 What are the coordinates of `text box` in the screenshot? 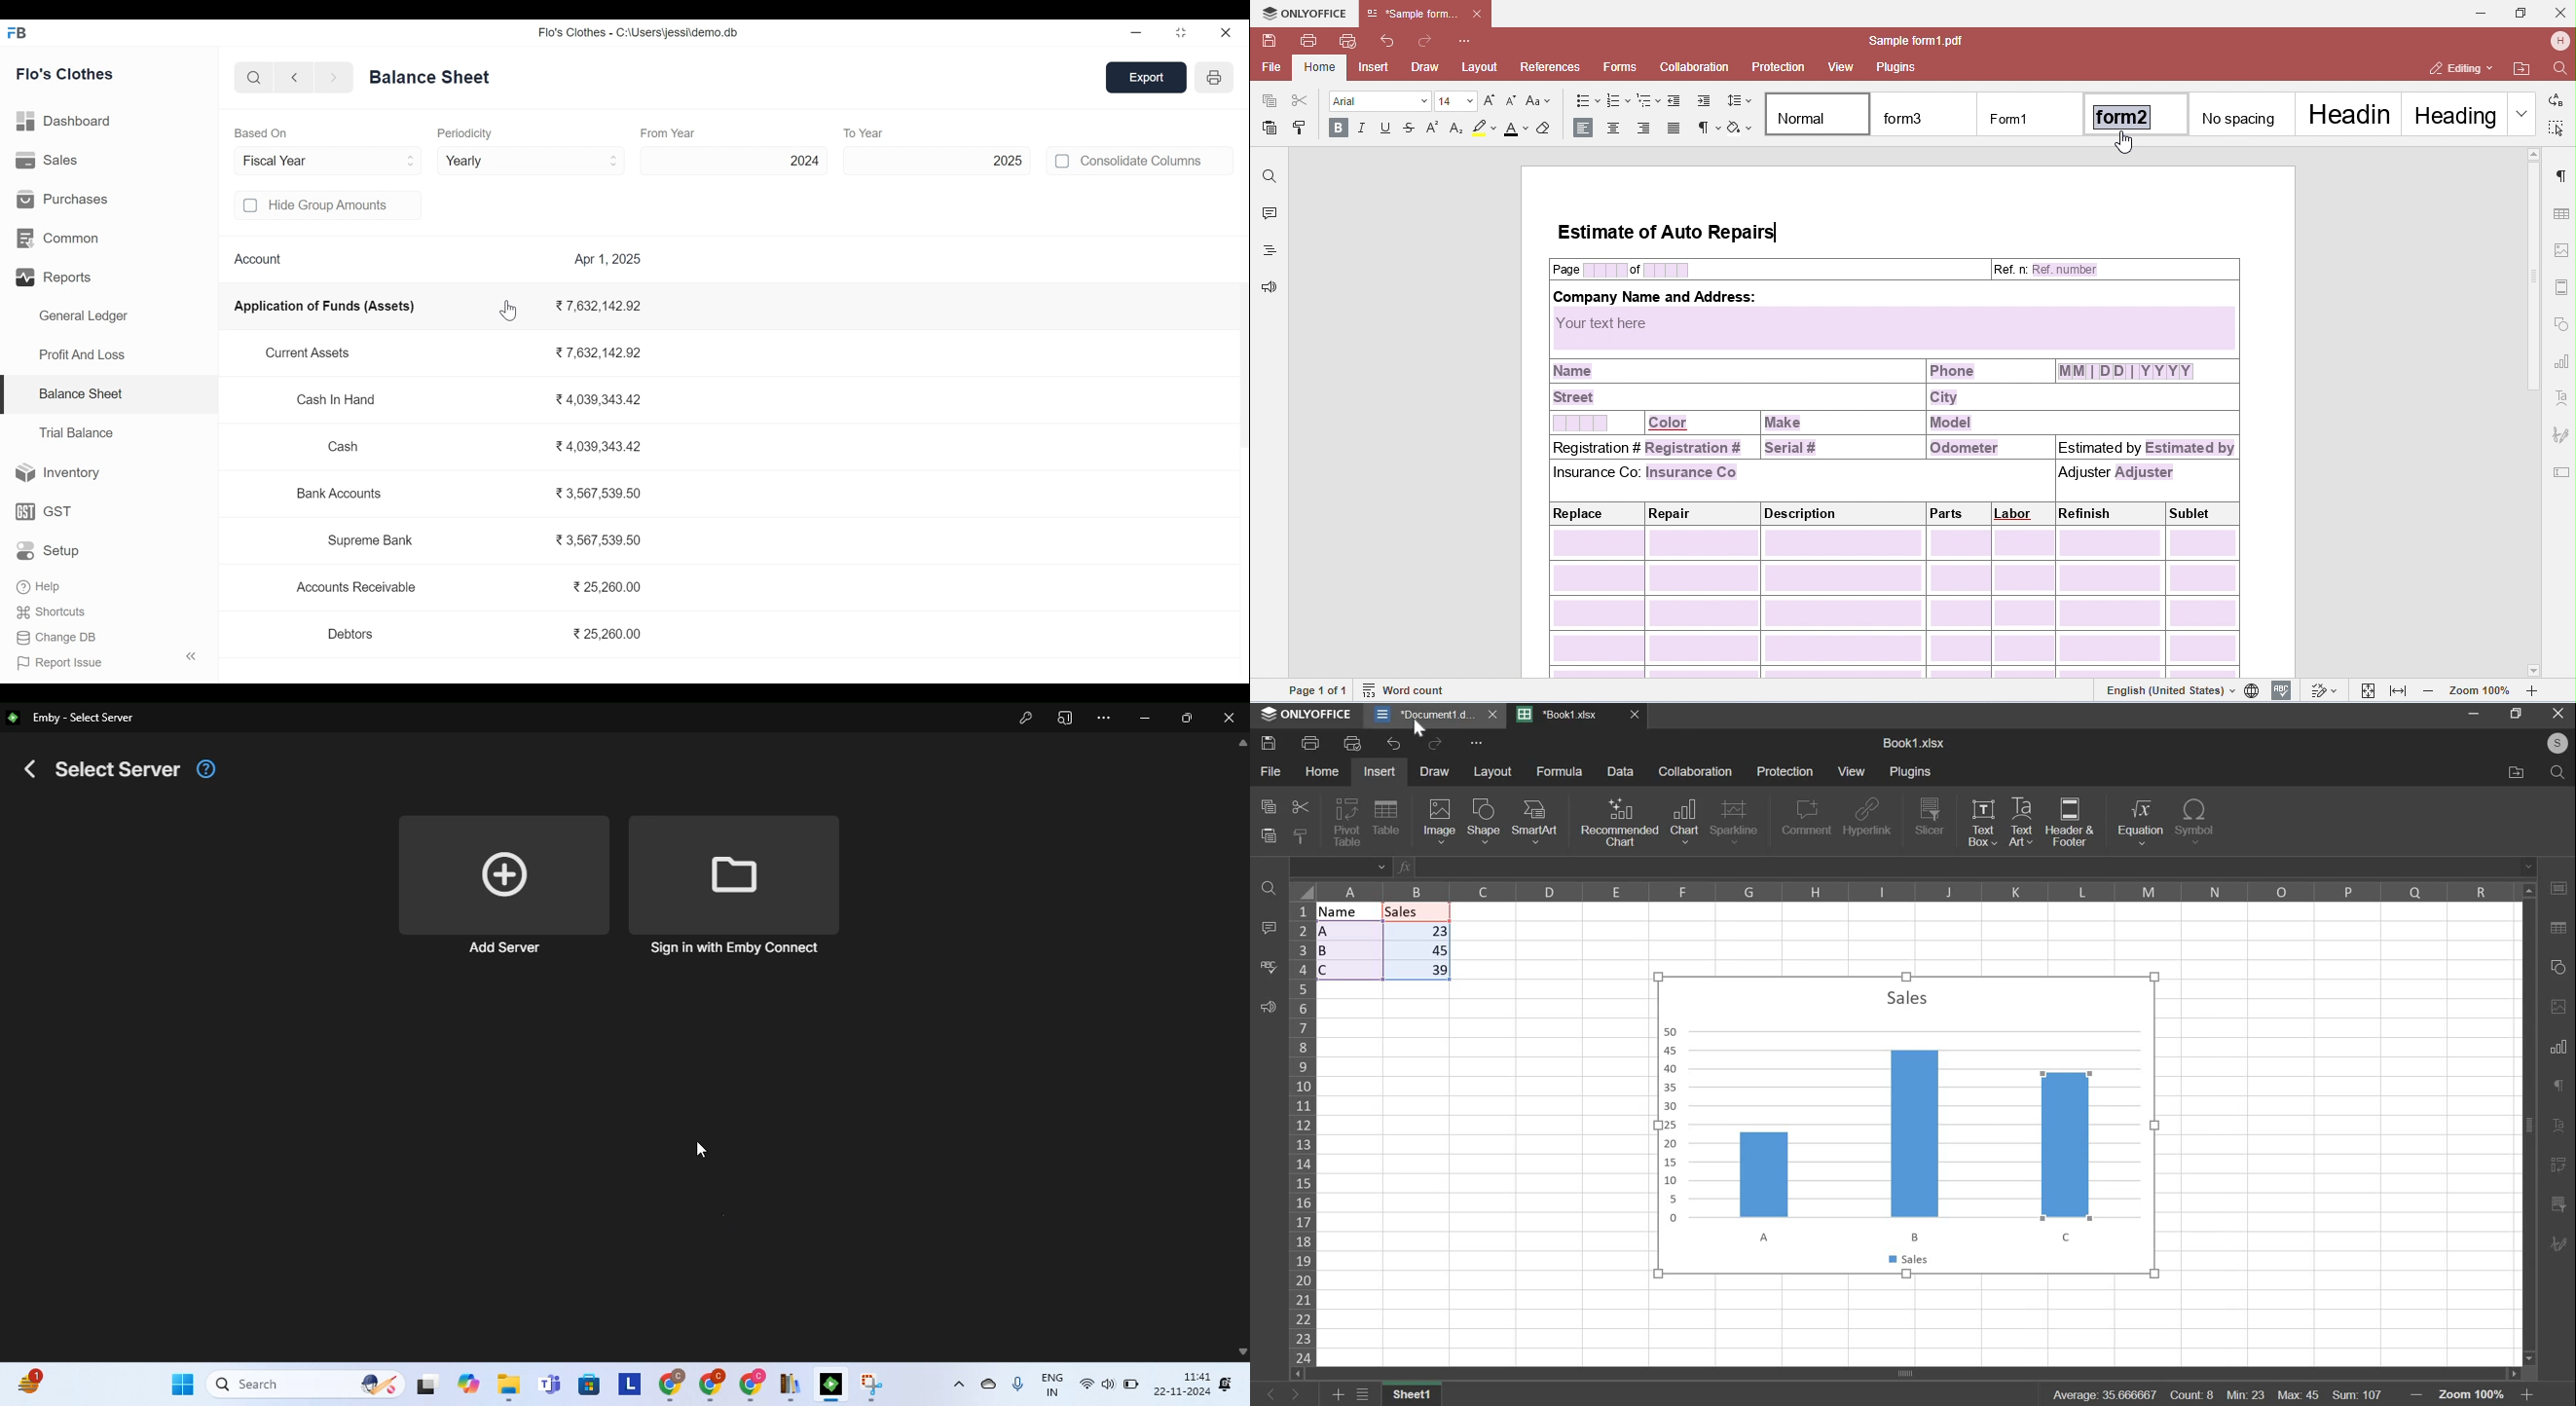 It's located at (1981, 824).